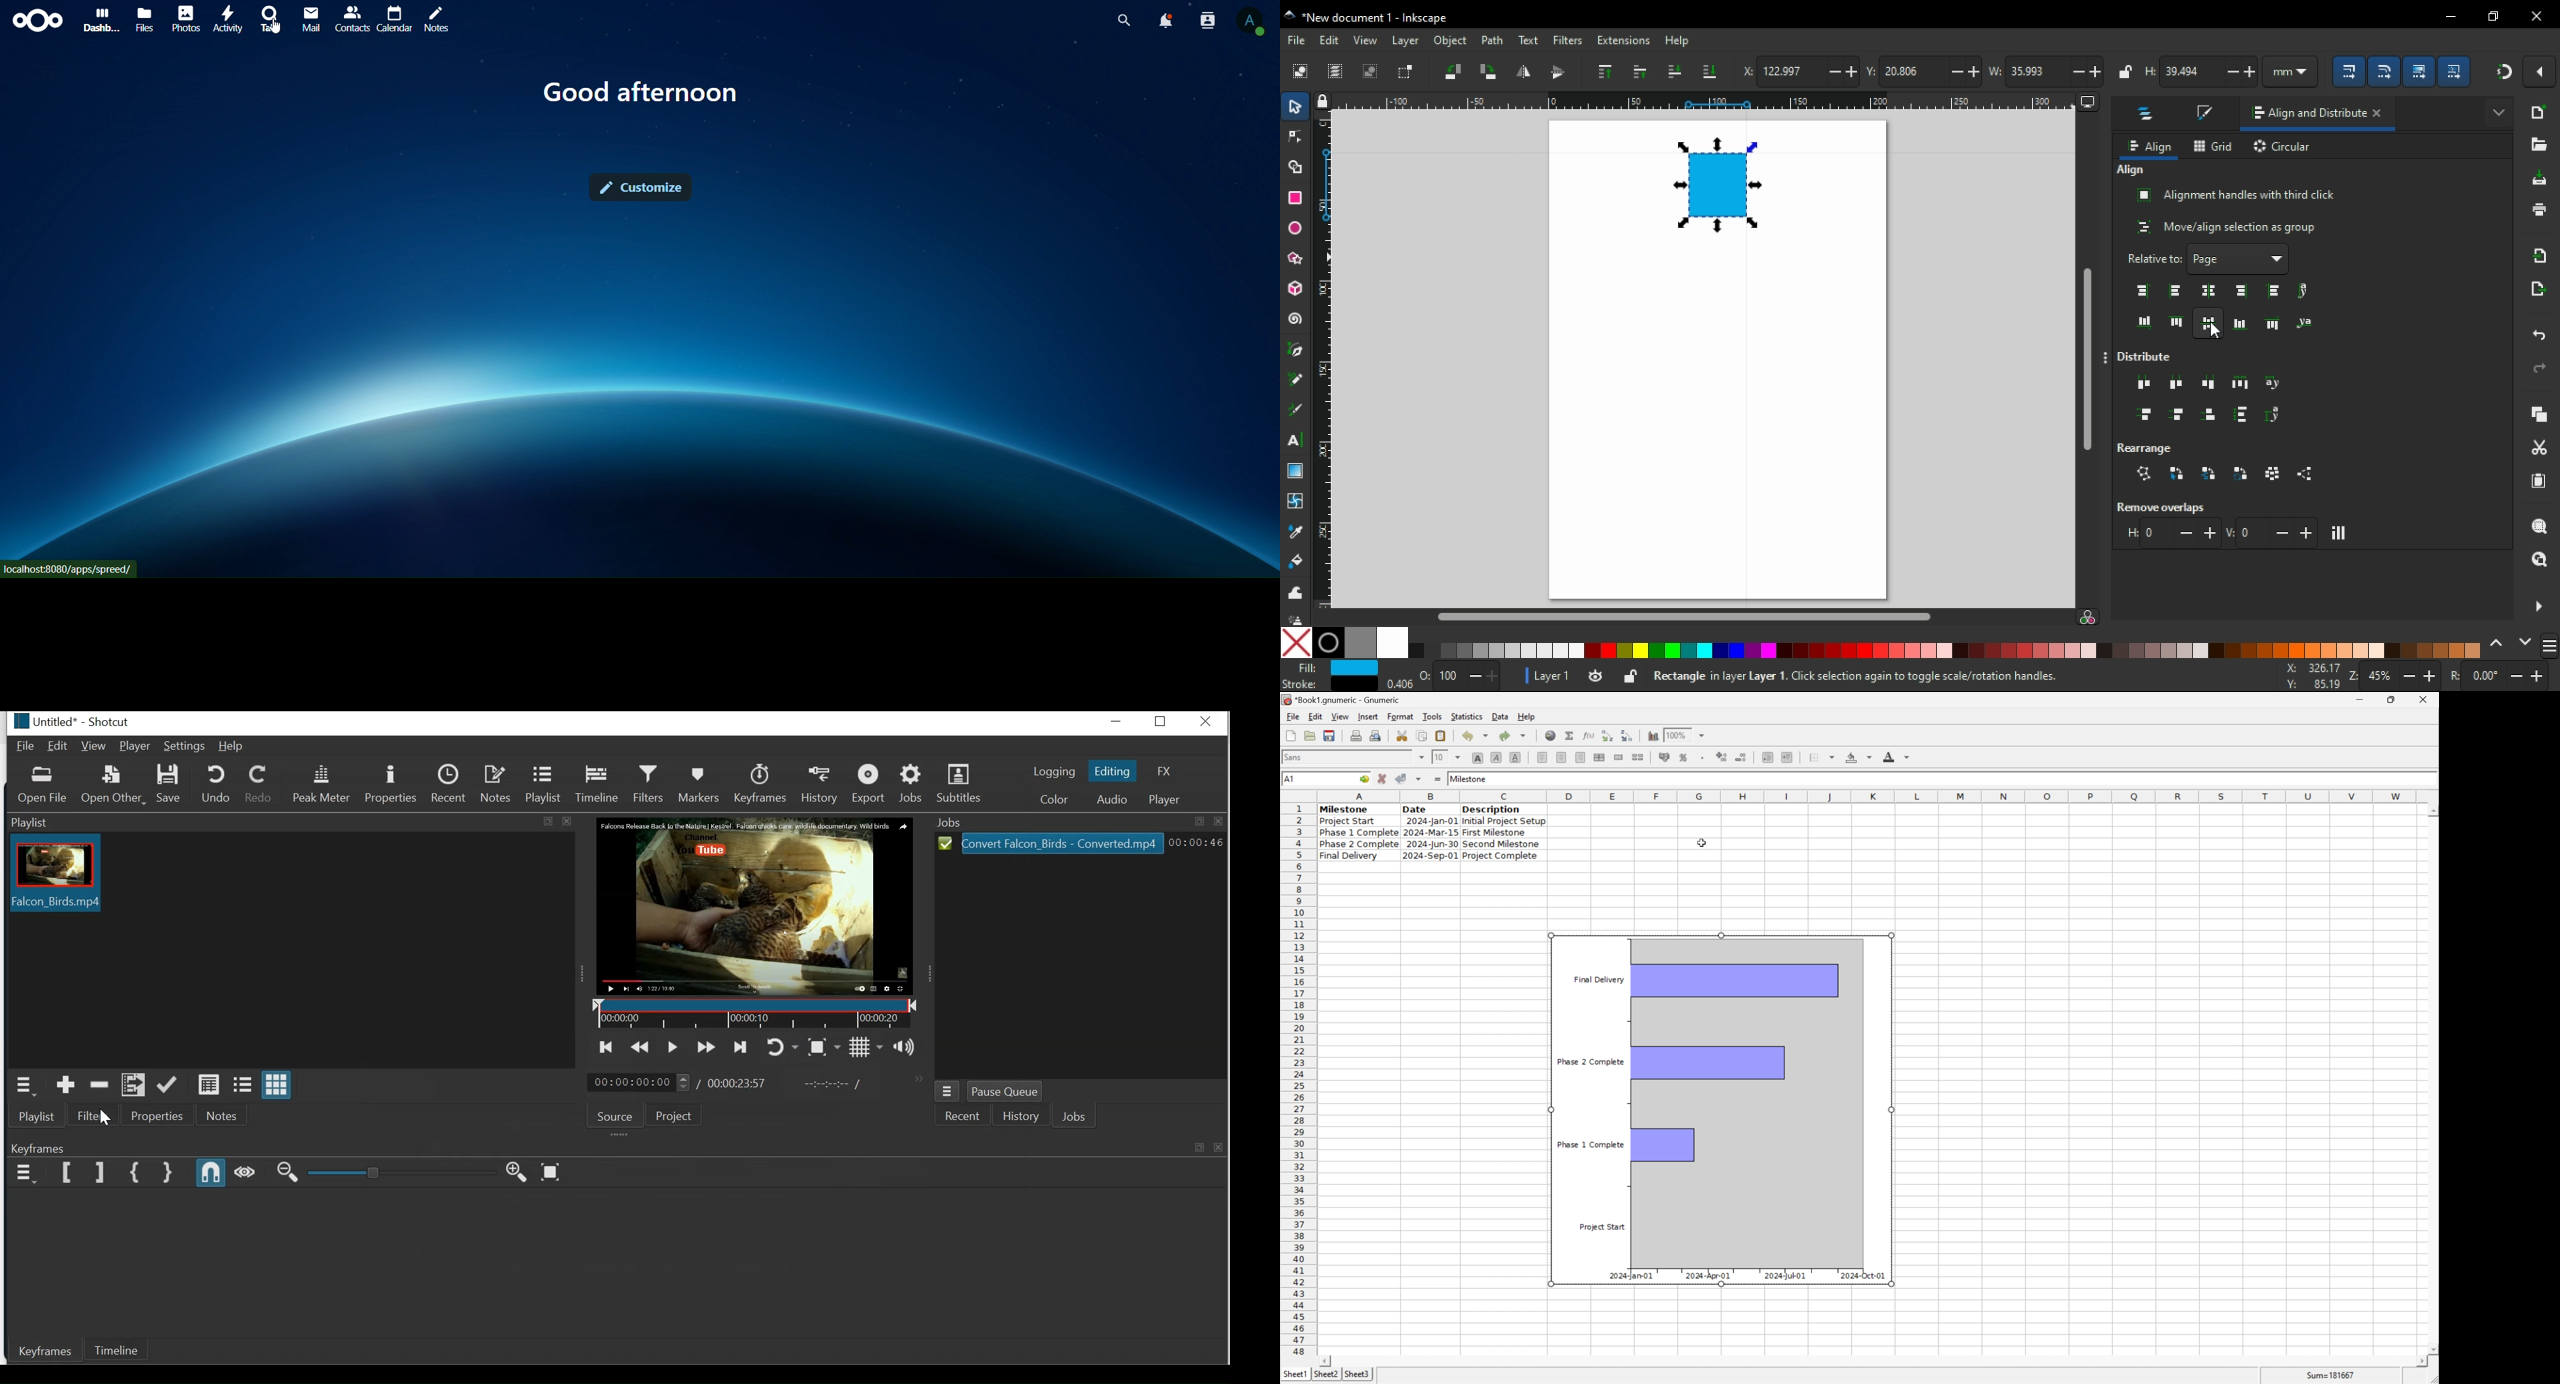 This screenshot has height=1400, width=2576. What do you see at coordinates (1523, 73) in the screenshot?
I see `object flip horizontal` at bounding box center [1523, 73].